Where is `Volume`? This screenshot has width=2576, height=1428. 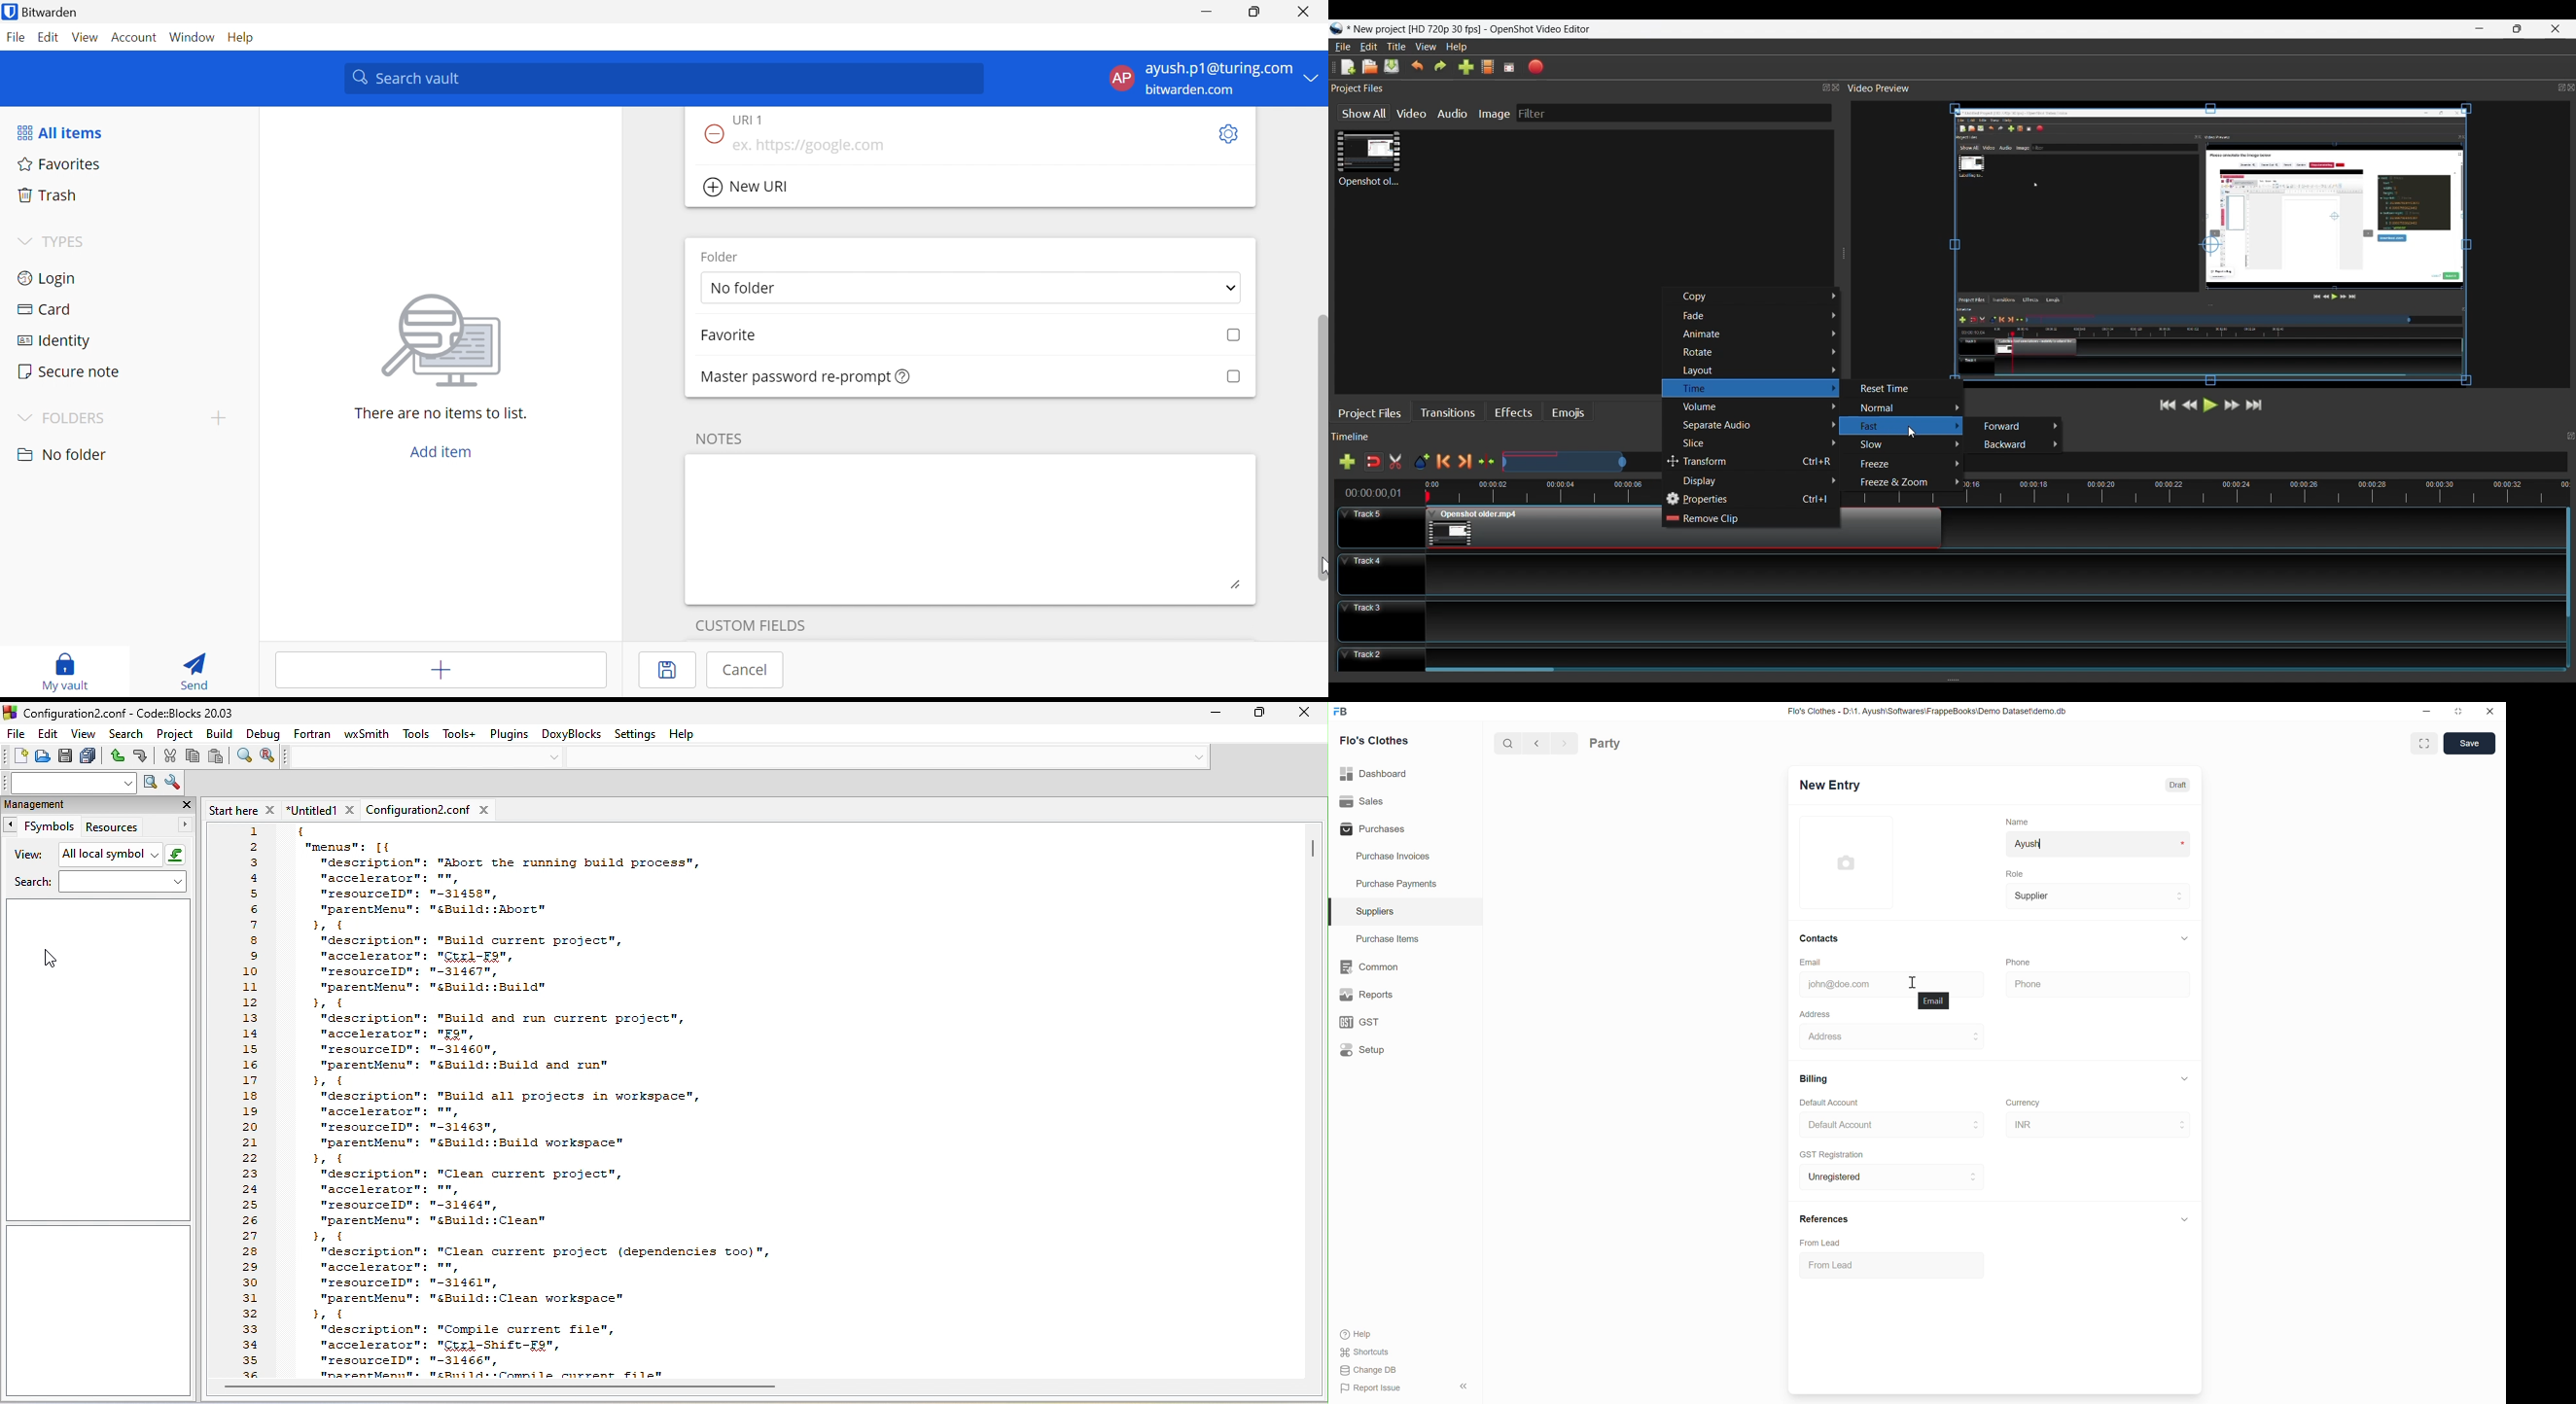 Volume is located at coordinates (1758, 408).